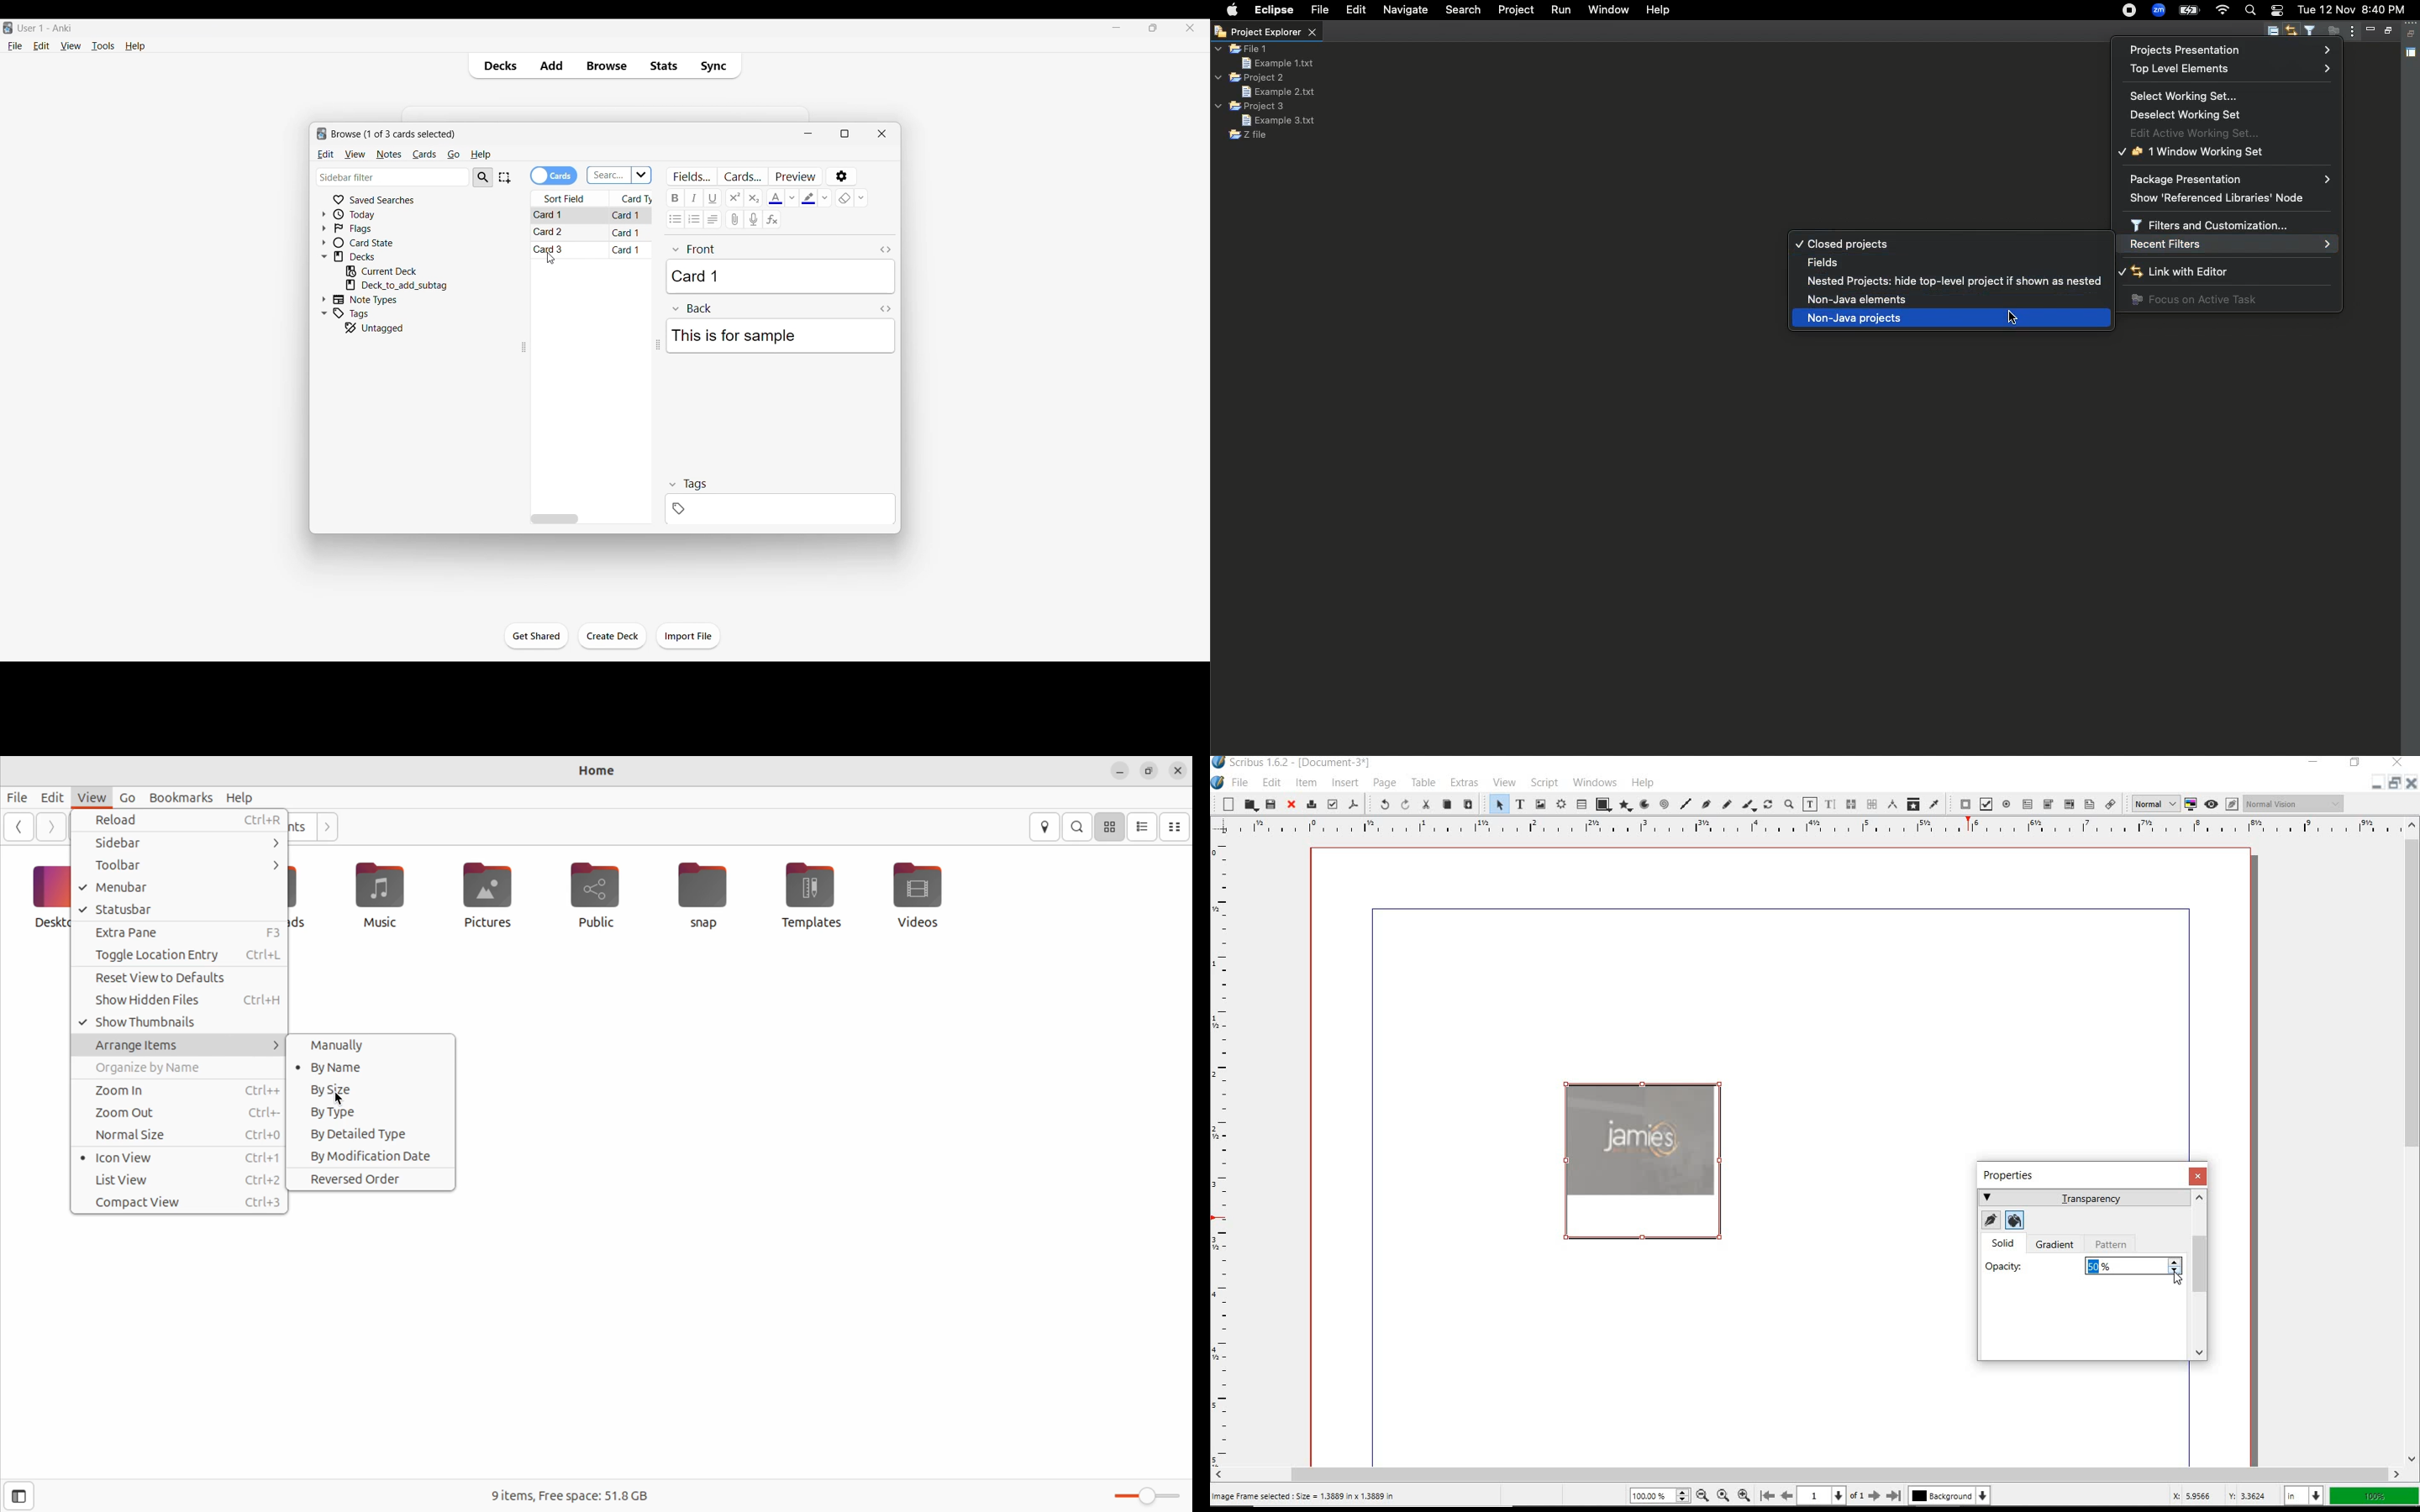  What do you see at coordinates (1331, 804) in the screenshot?
I see `preflight verifier` at bounding box center [1331, 804].